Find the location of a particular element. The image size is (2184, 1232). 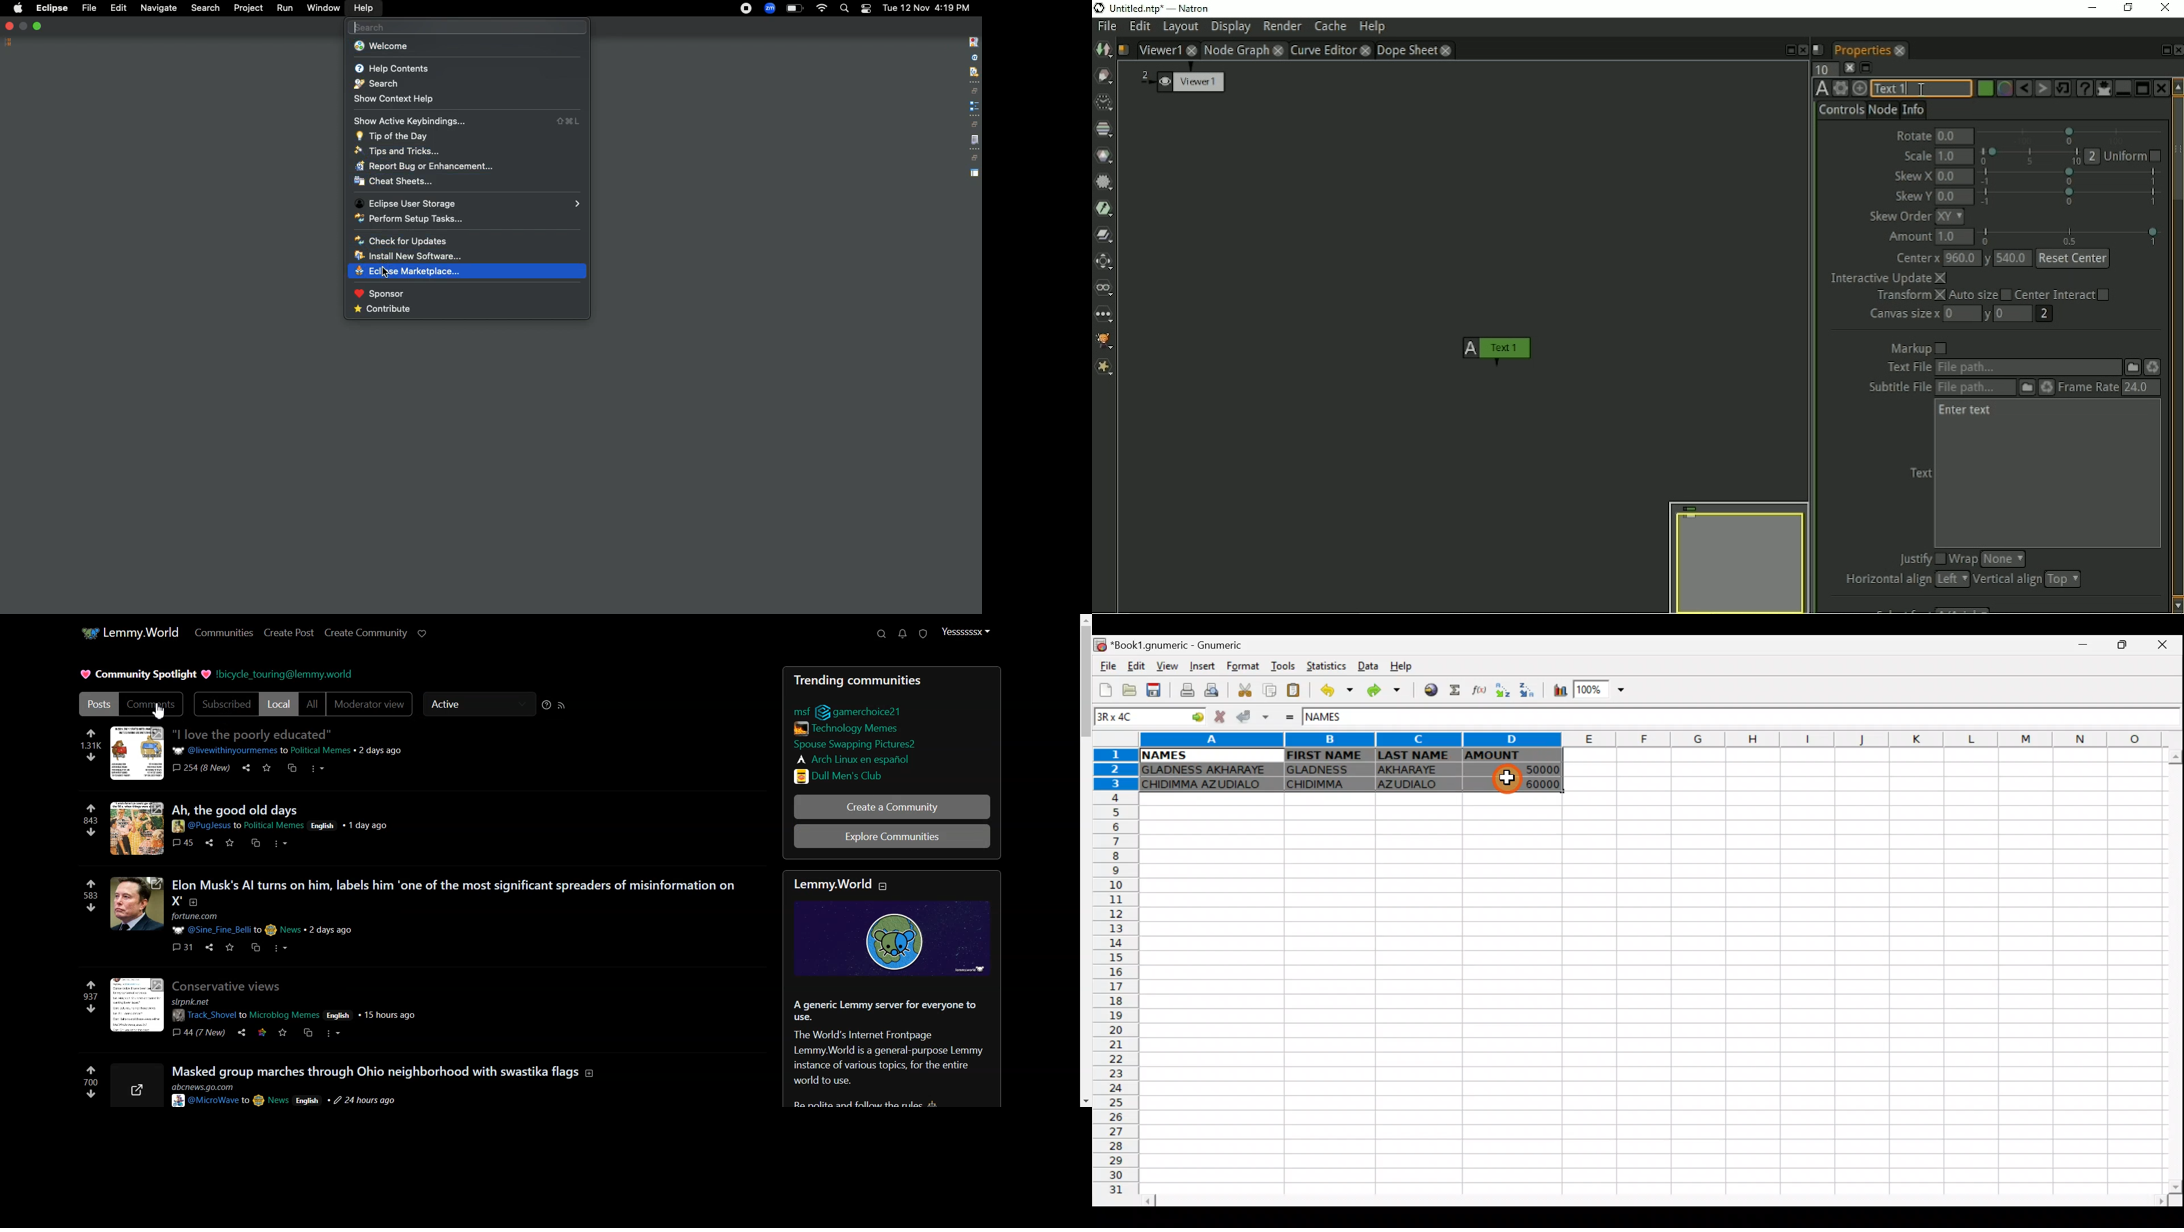

Apple logo is located at coordinates (17, 8).